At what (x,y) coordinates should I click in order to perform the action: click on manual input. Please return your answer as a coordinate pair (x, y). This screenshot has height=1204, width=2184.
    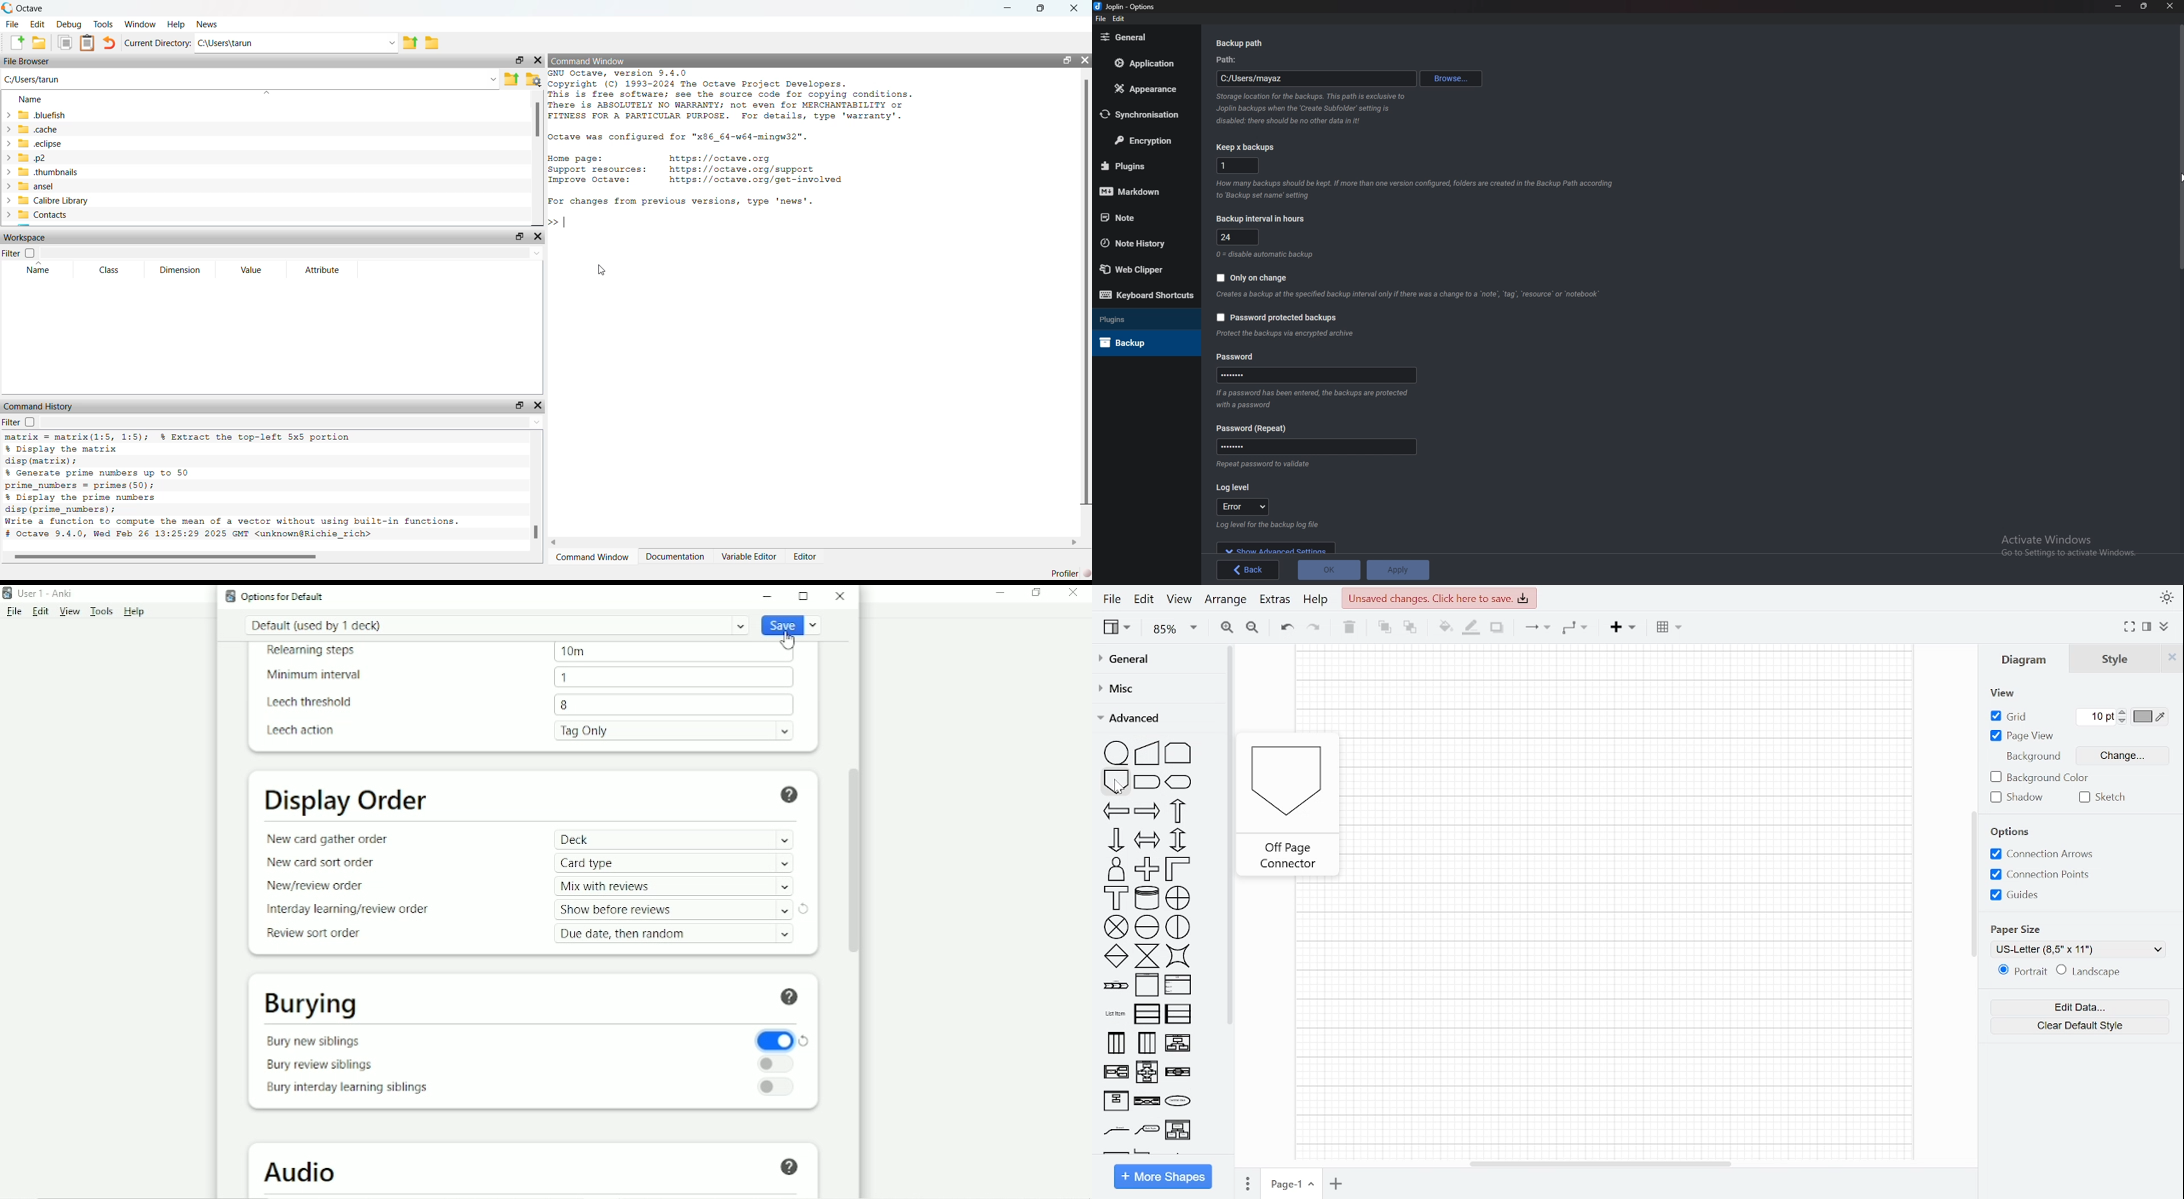
    Looking at the image, I should click on (1147, 752).